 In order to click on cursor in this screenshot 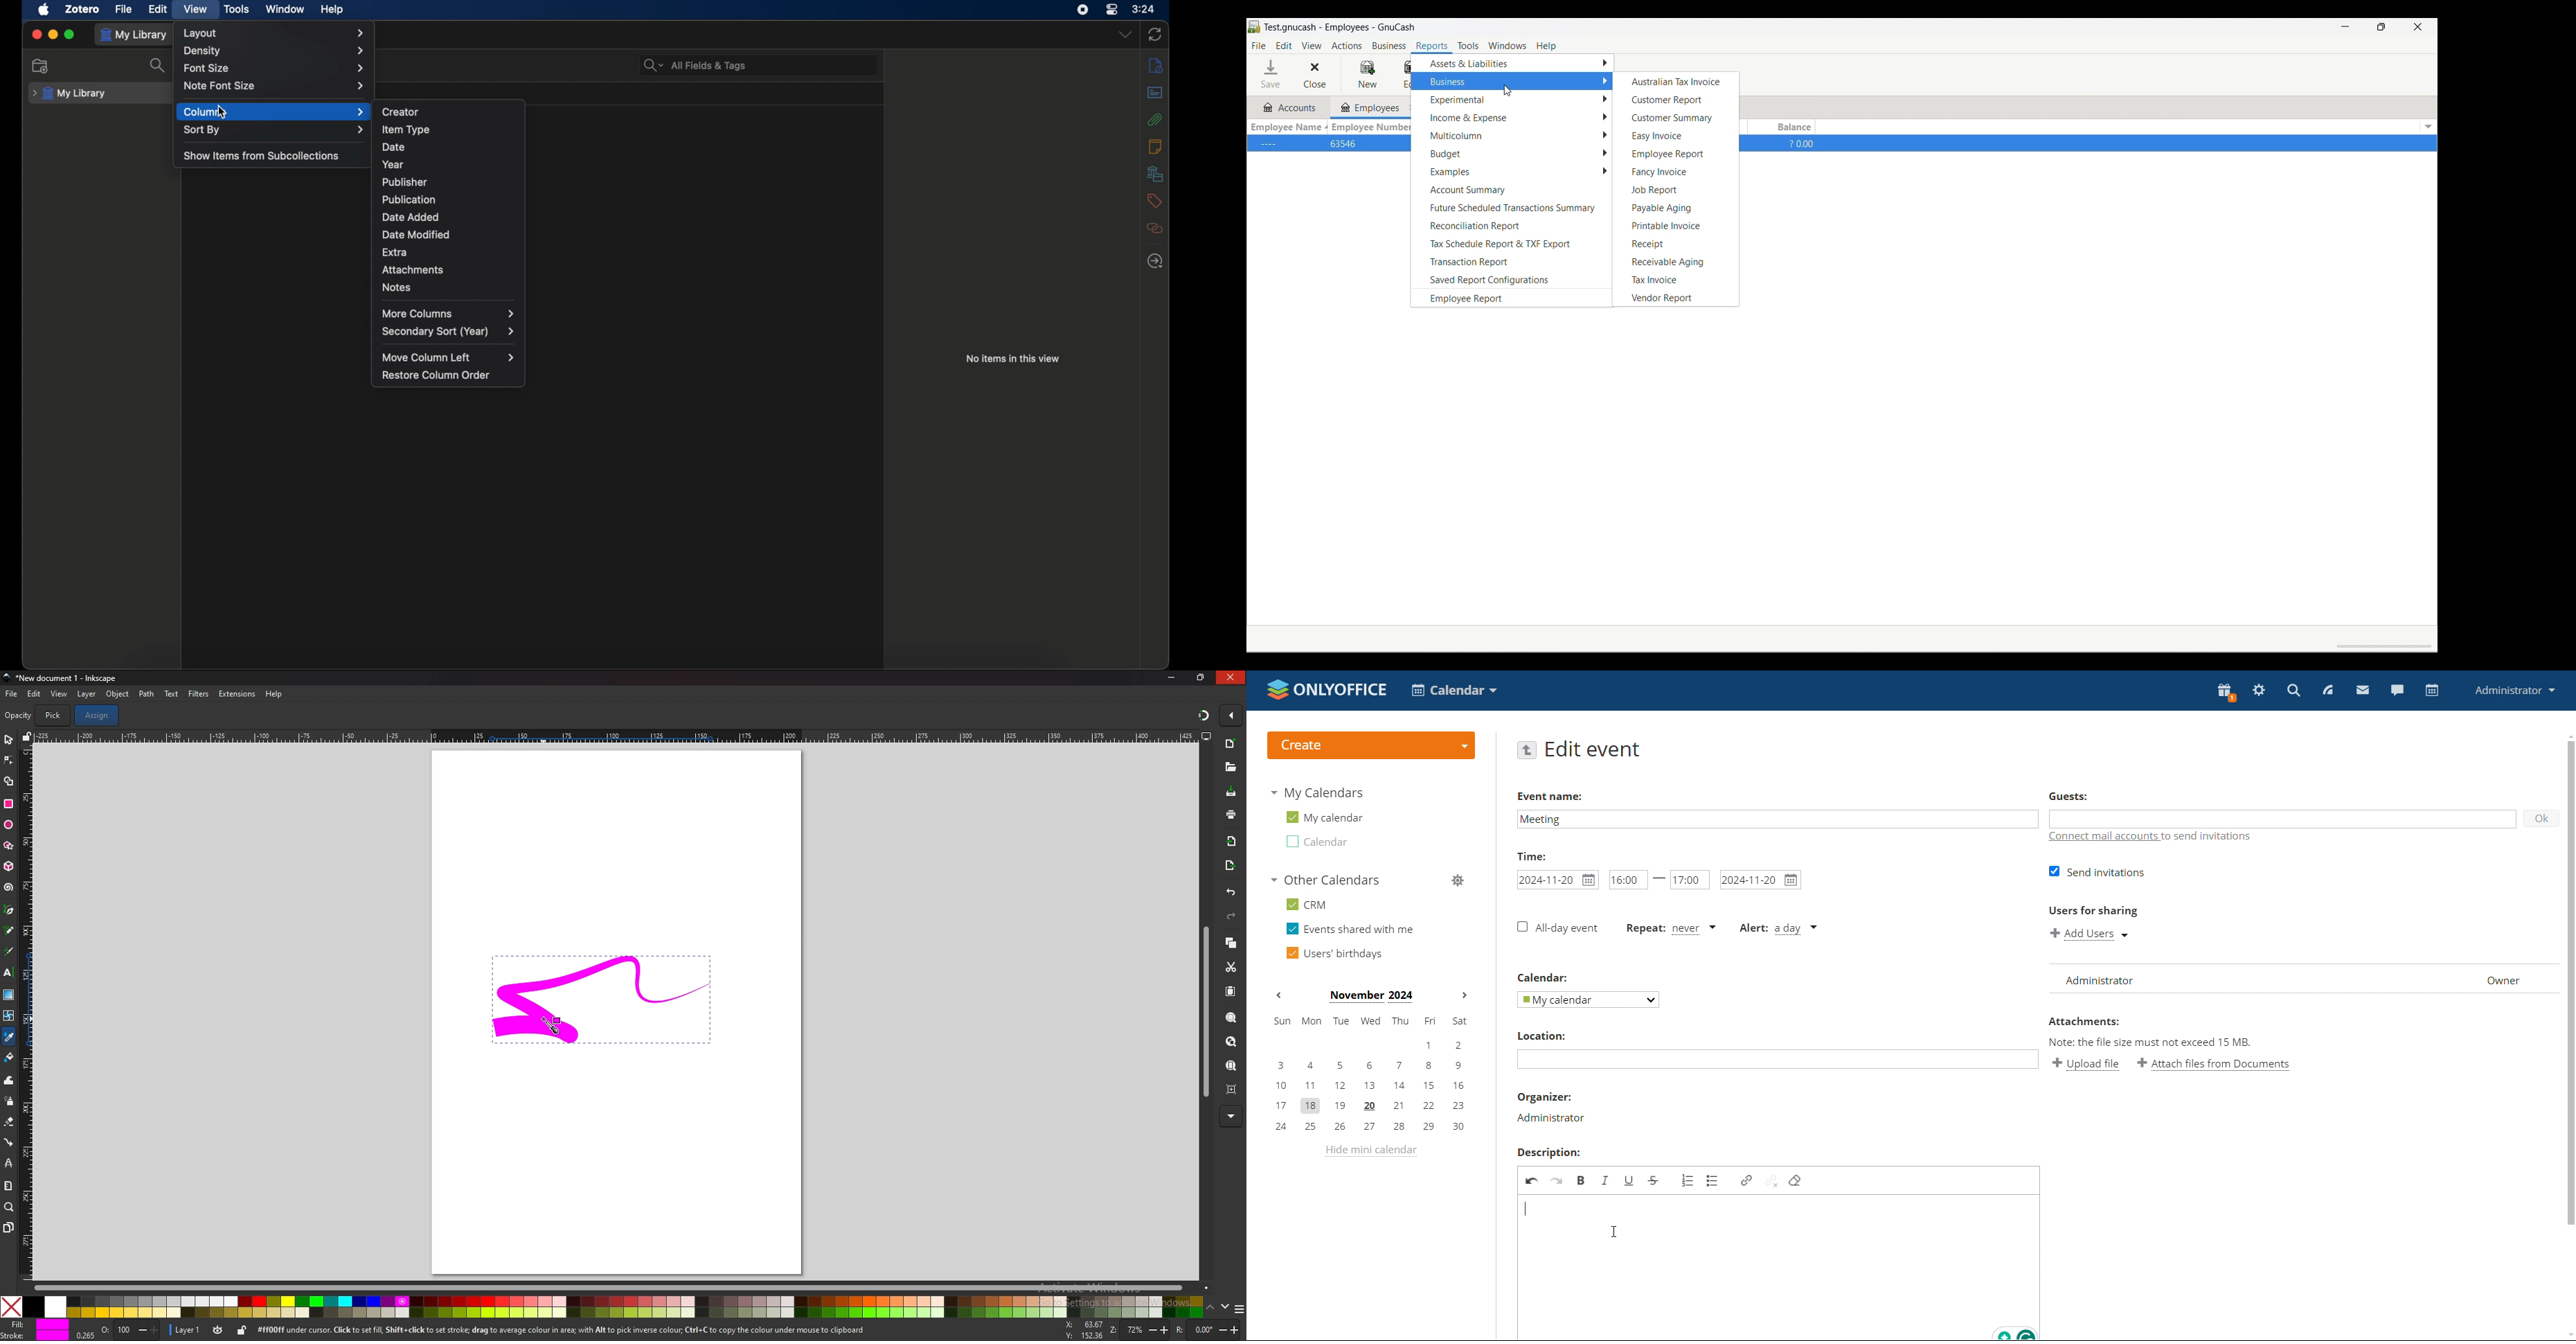, I will do `click(1615, 1232)`.